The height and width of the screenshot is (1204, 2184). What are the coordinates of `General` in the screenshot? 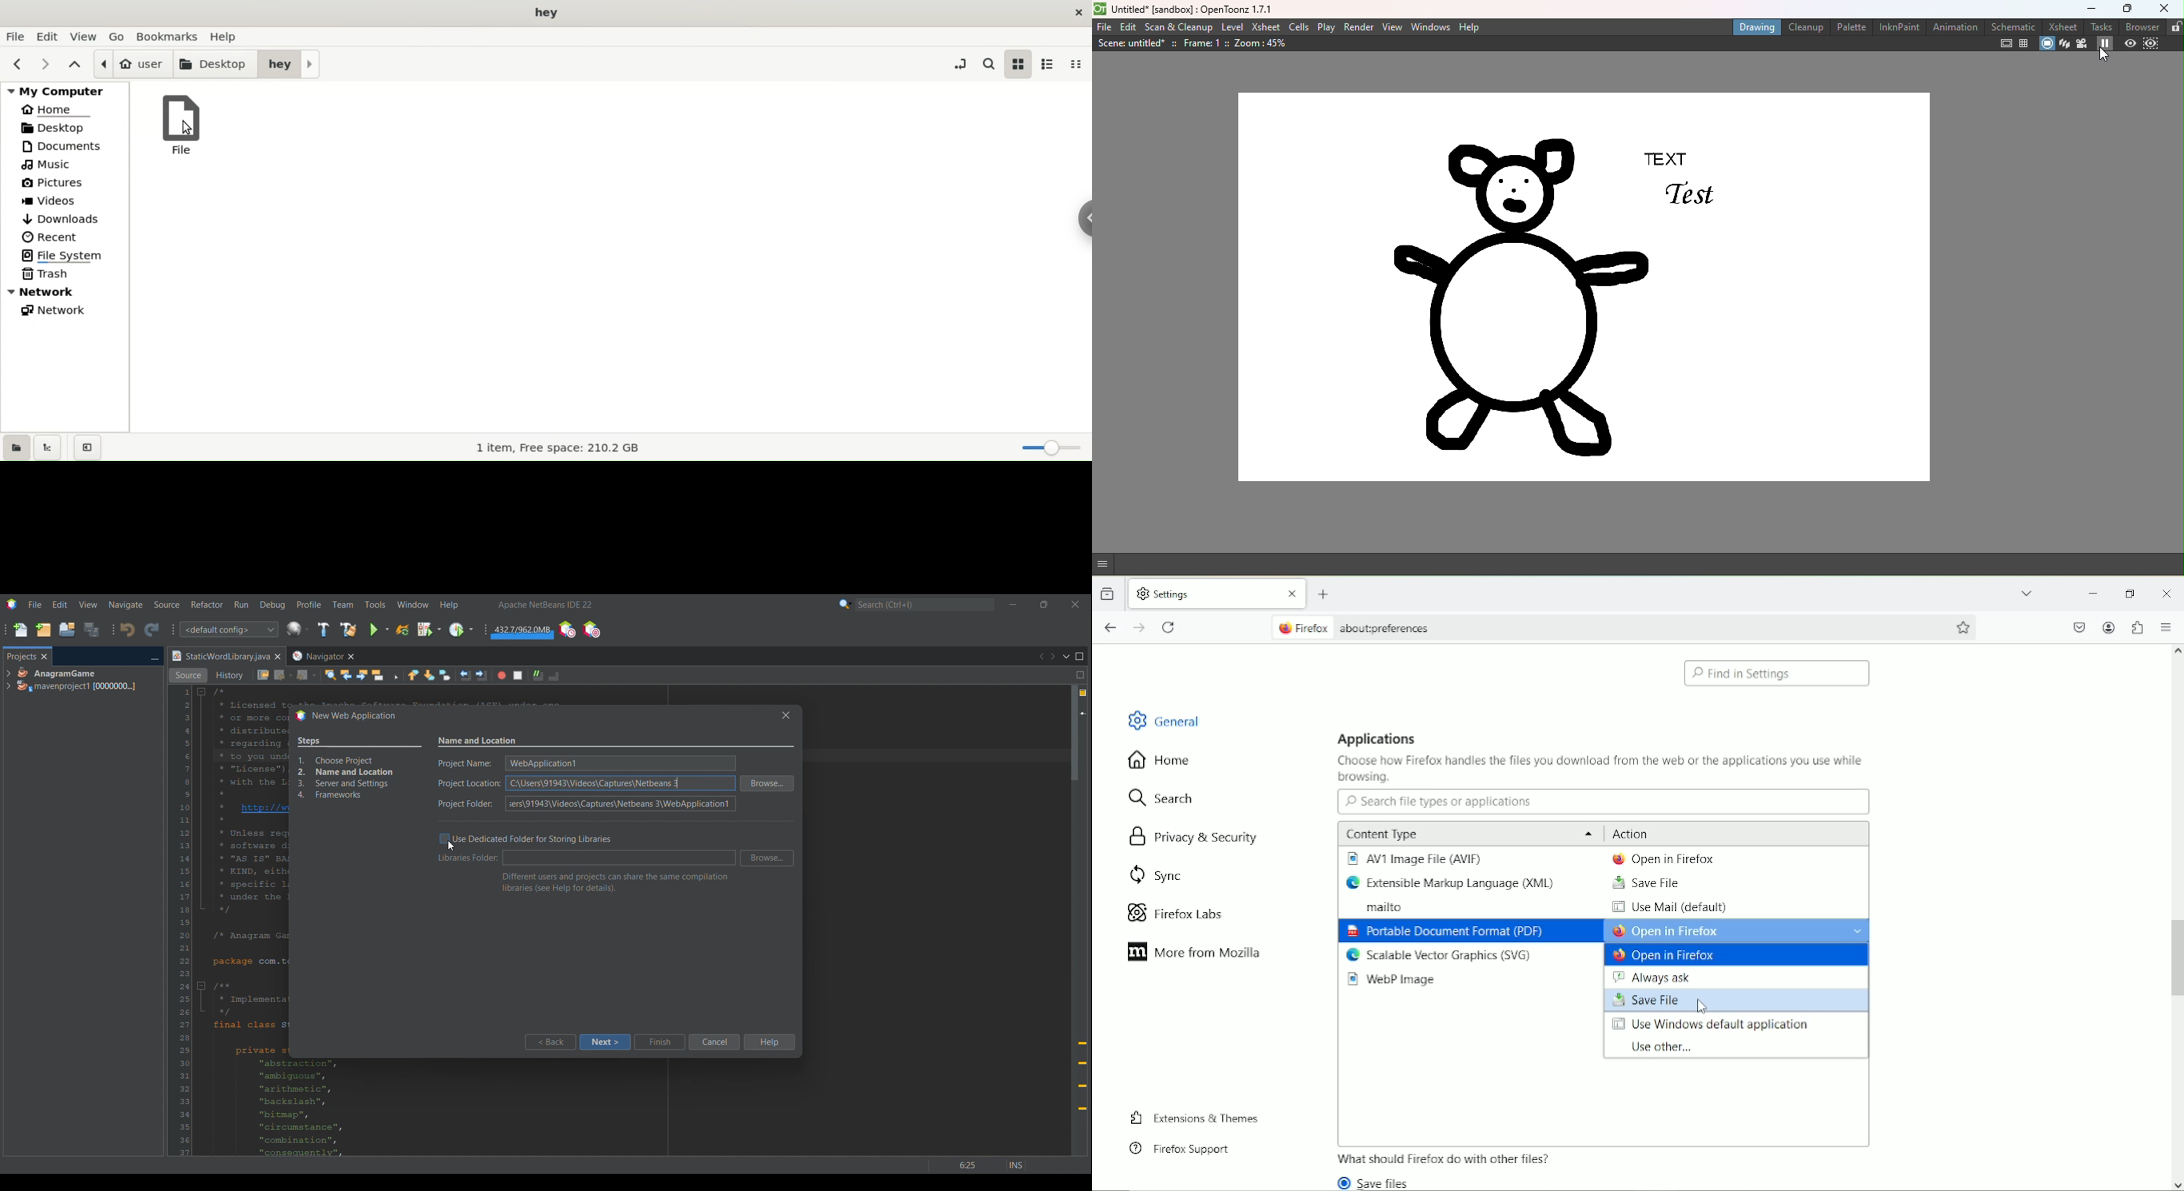 It's located at (1160, 718).